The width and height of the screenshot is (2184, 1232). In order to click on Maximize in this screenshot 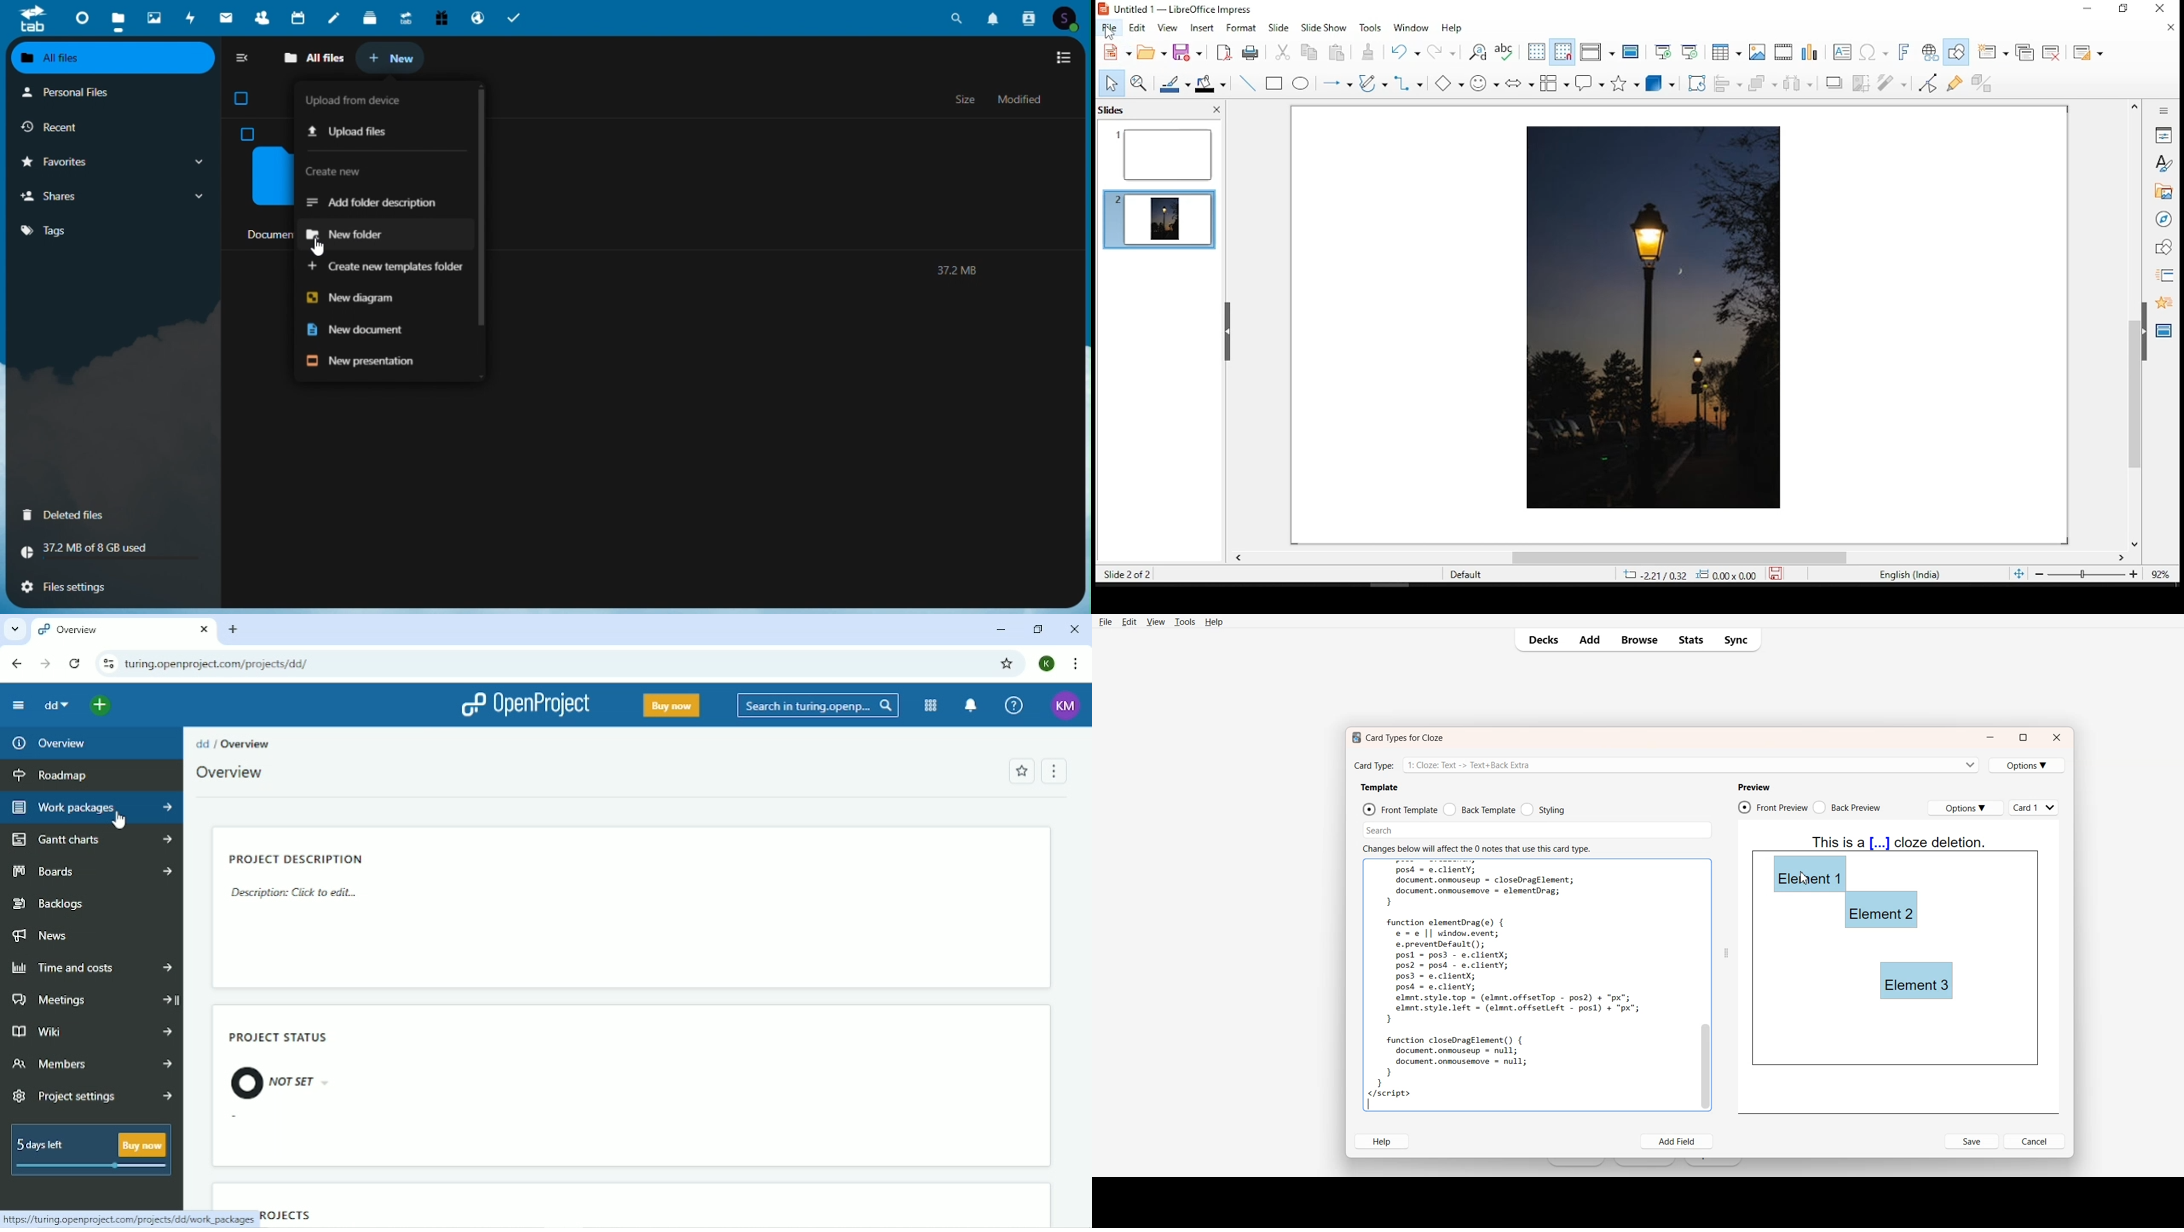, I will do `click(2022, 737)`.